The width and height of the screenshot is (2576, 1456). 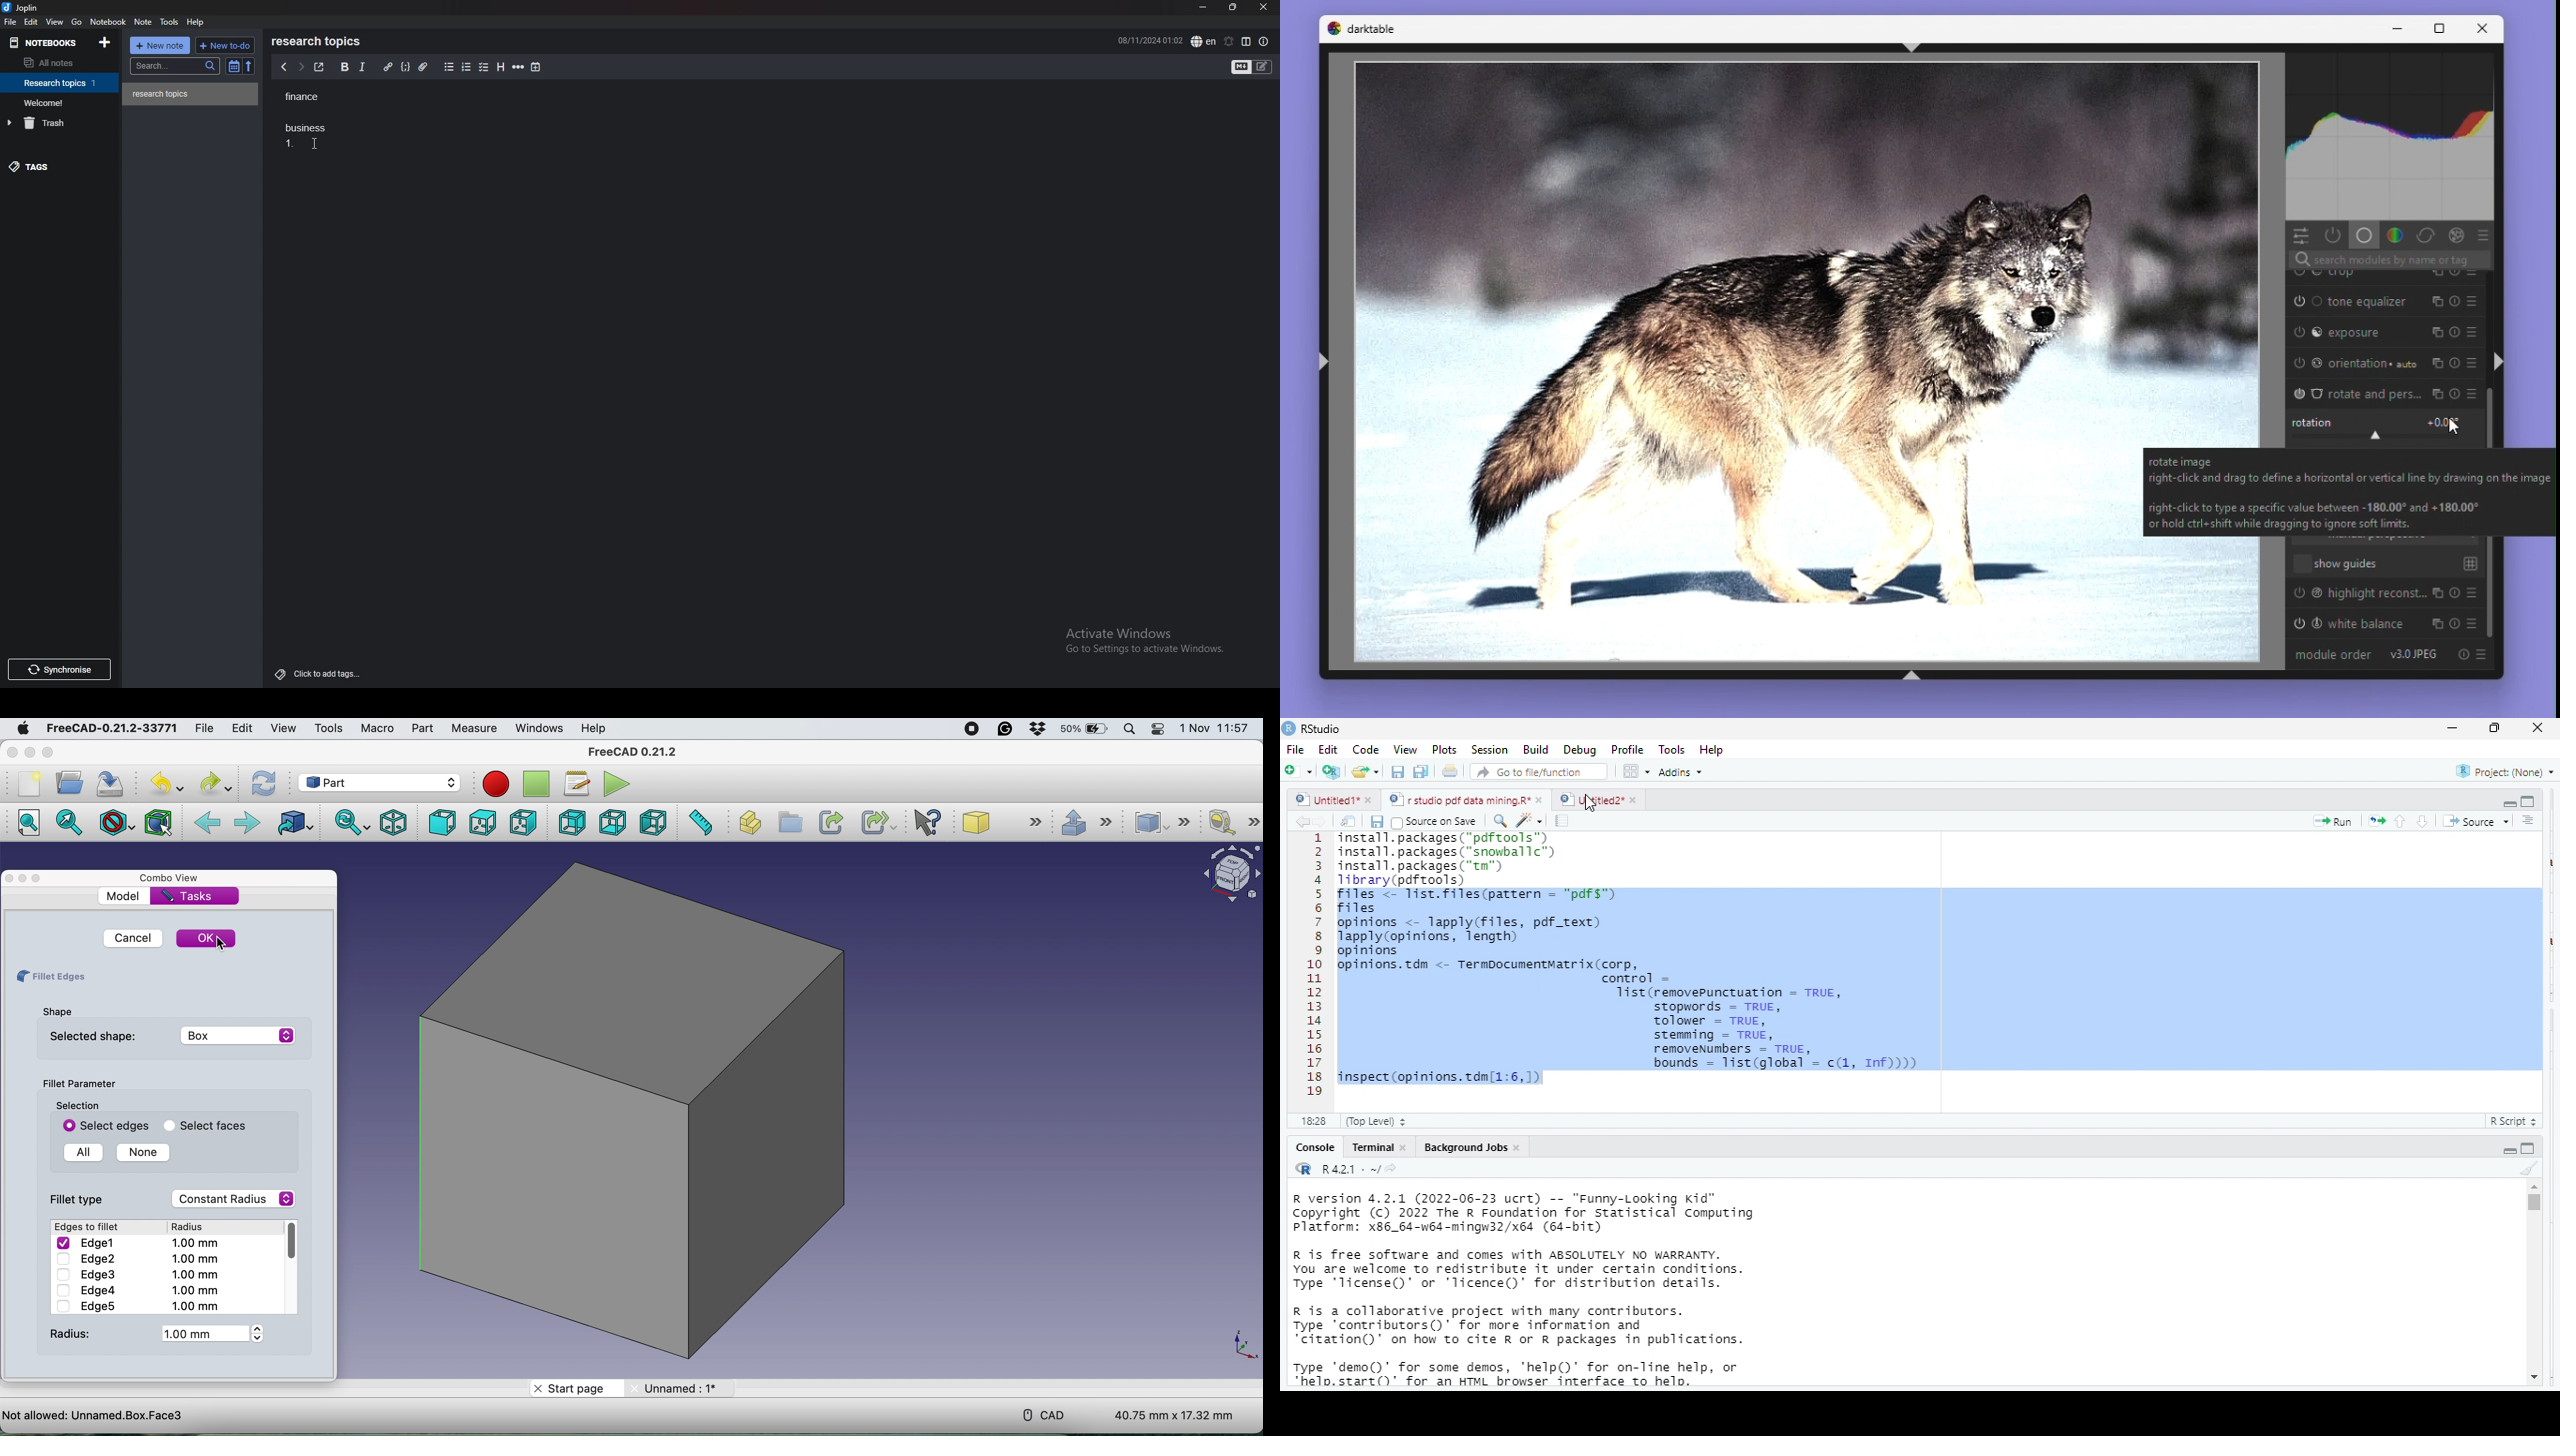 What do you see at coordinates (1227, 41) in the screenshot?
I see `set alarm` at bounding box center [1227, 41].